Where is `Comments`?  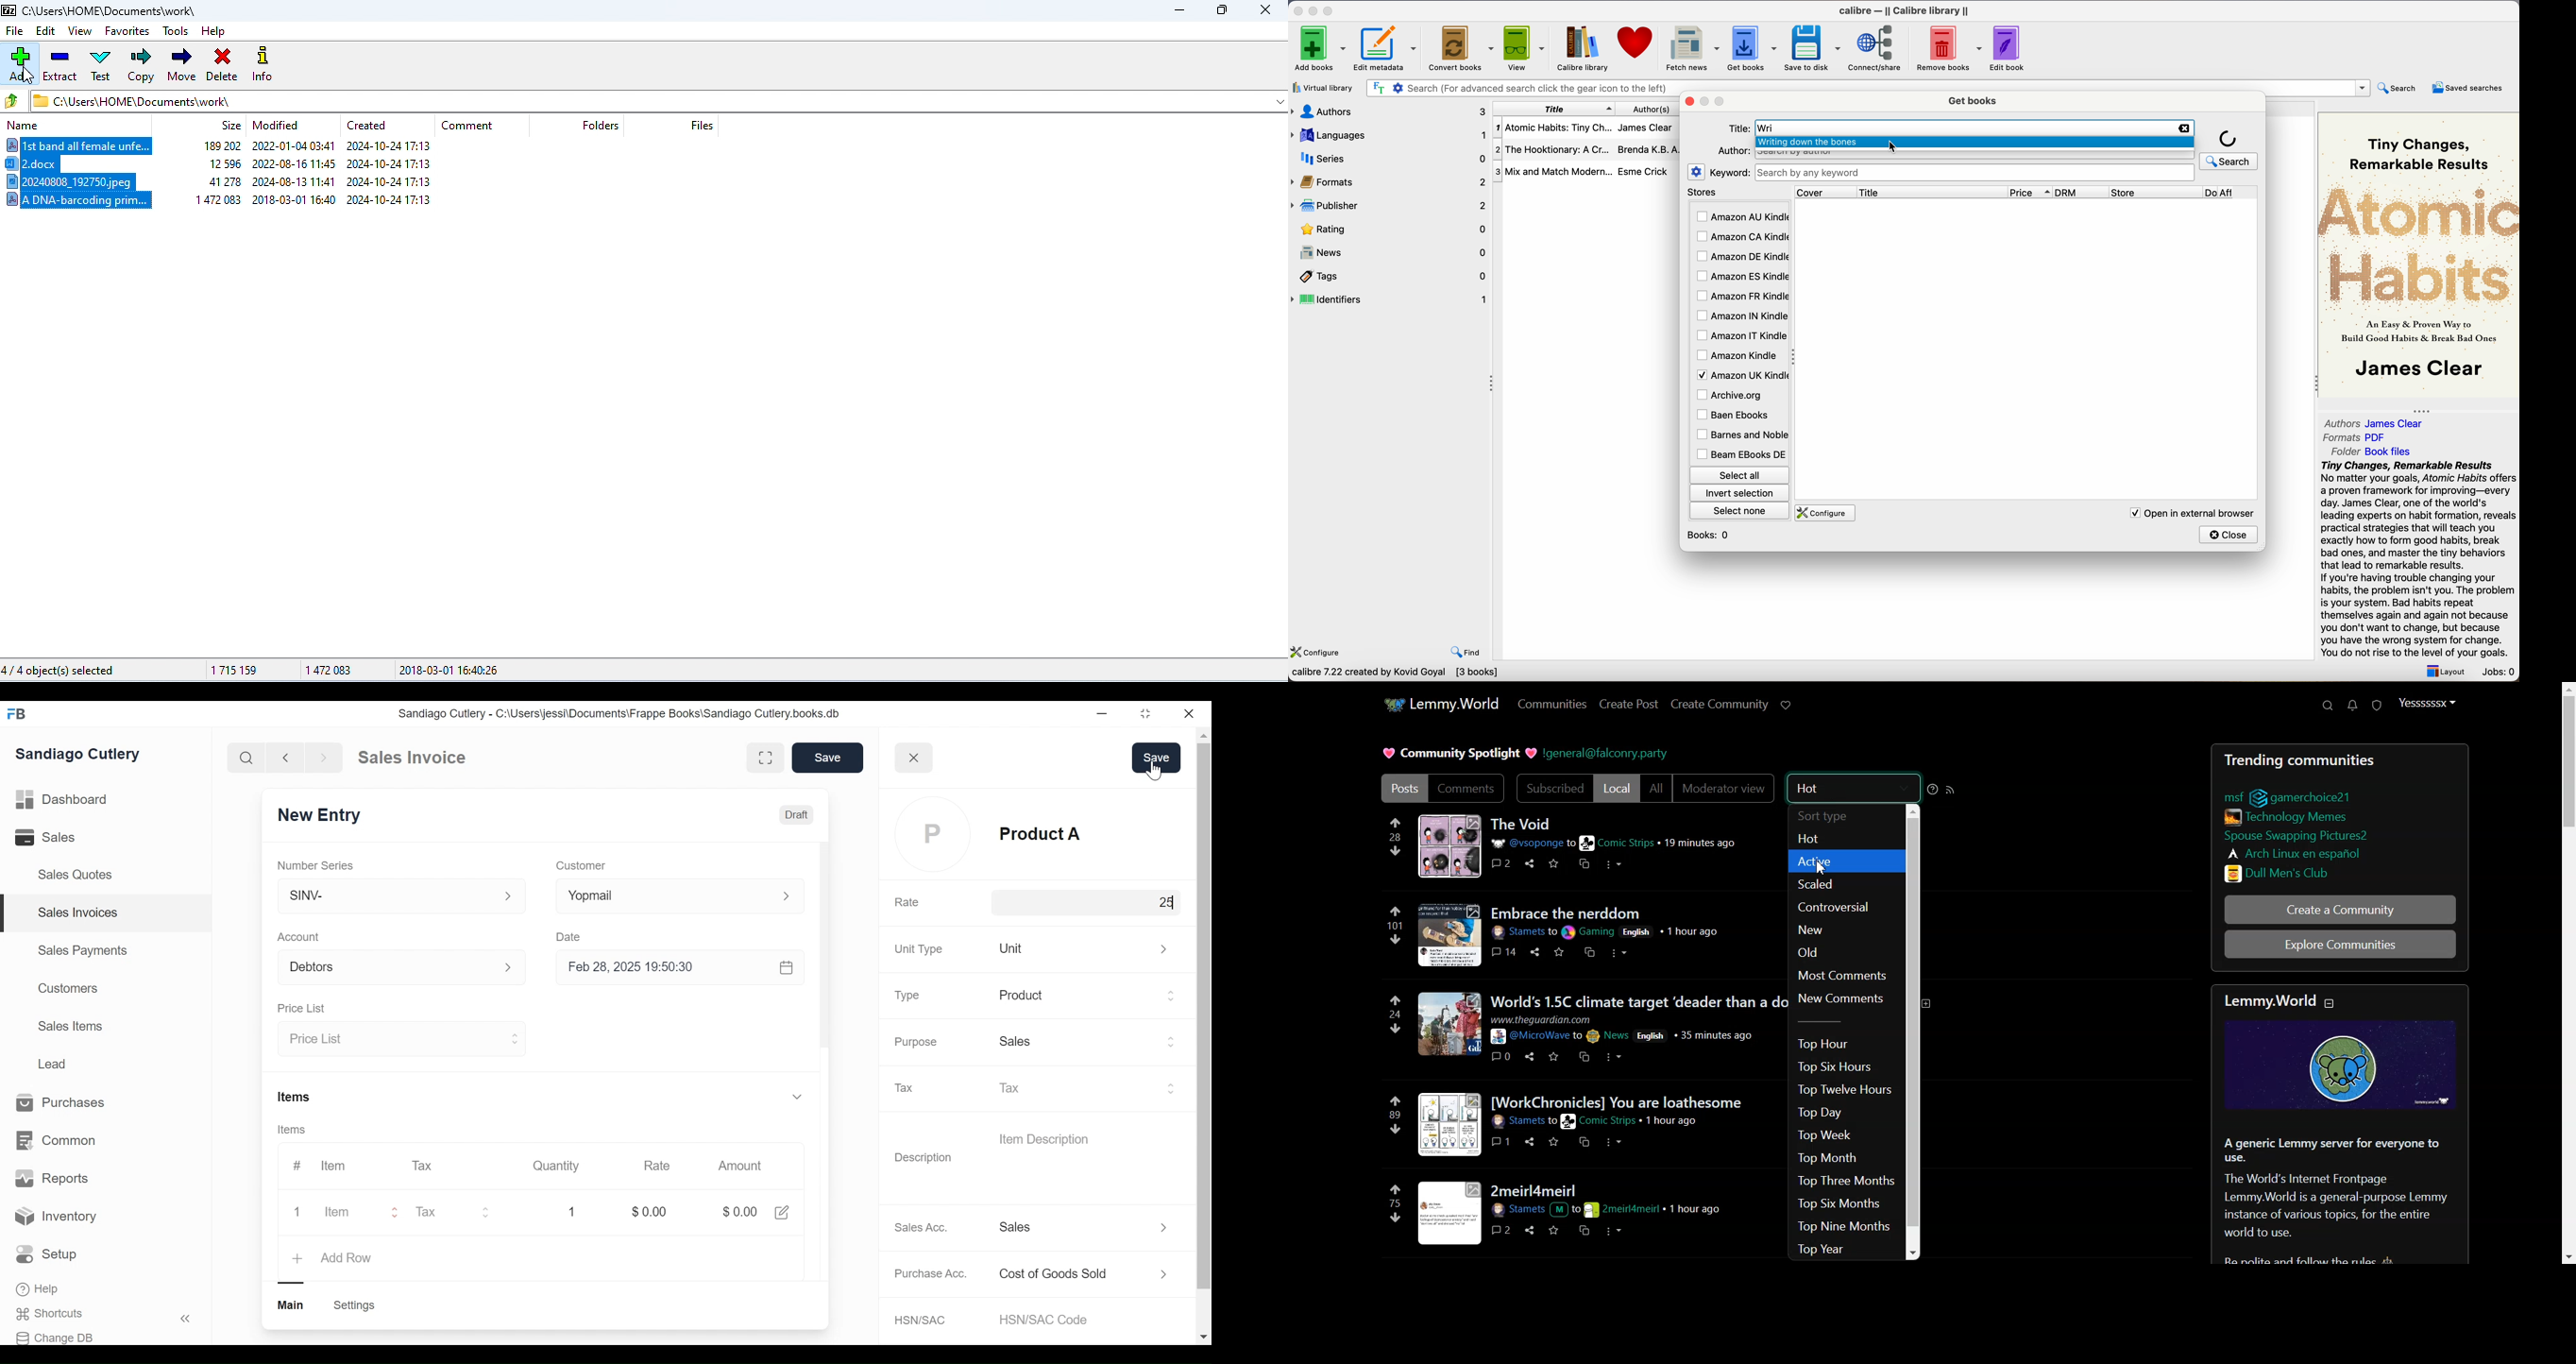
Comments is located at coordinates (1468, 789).